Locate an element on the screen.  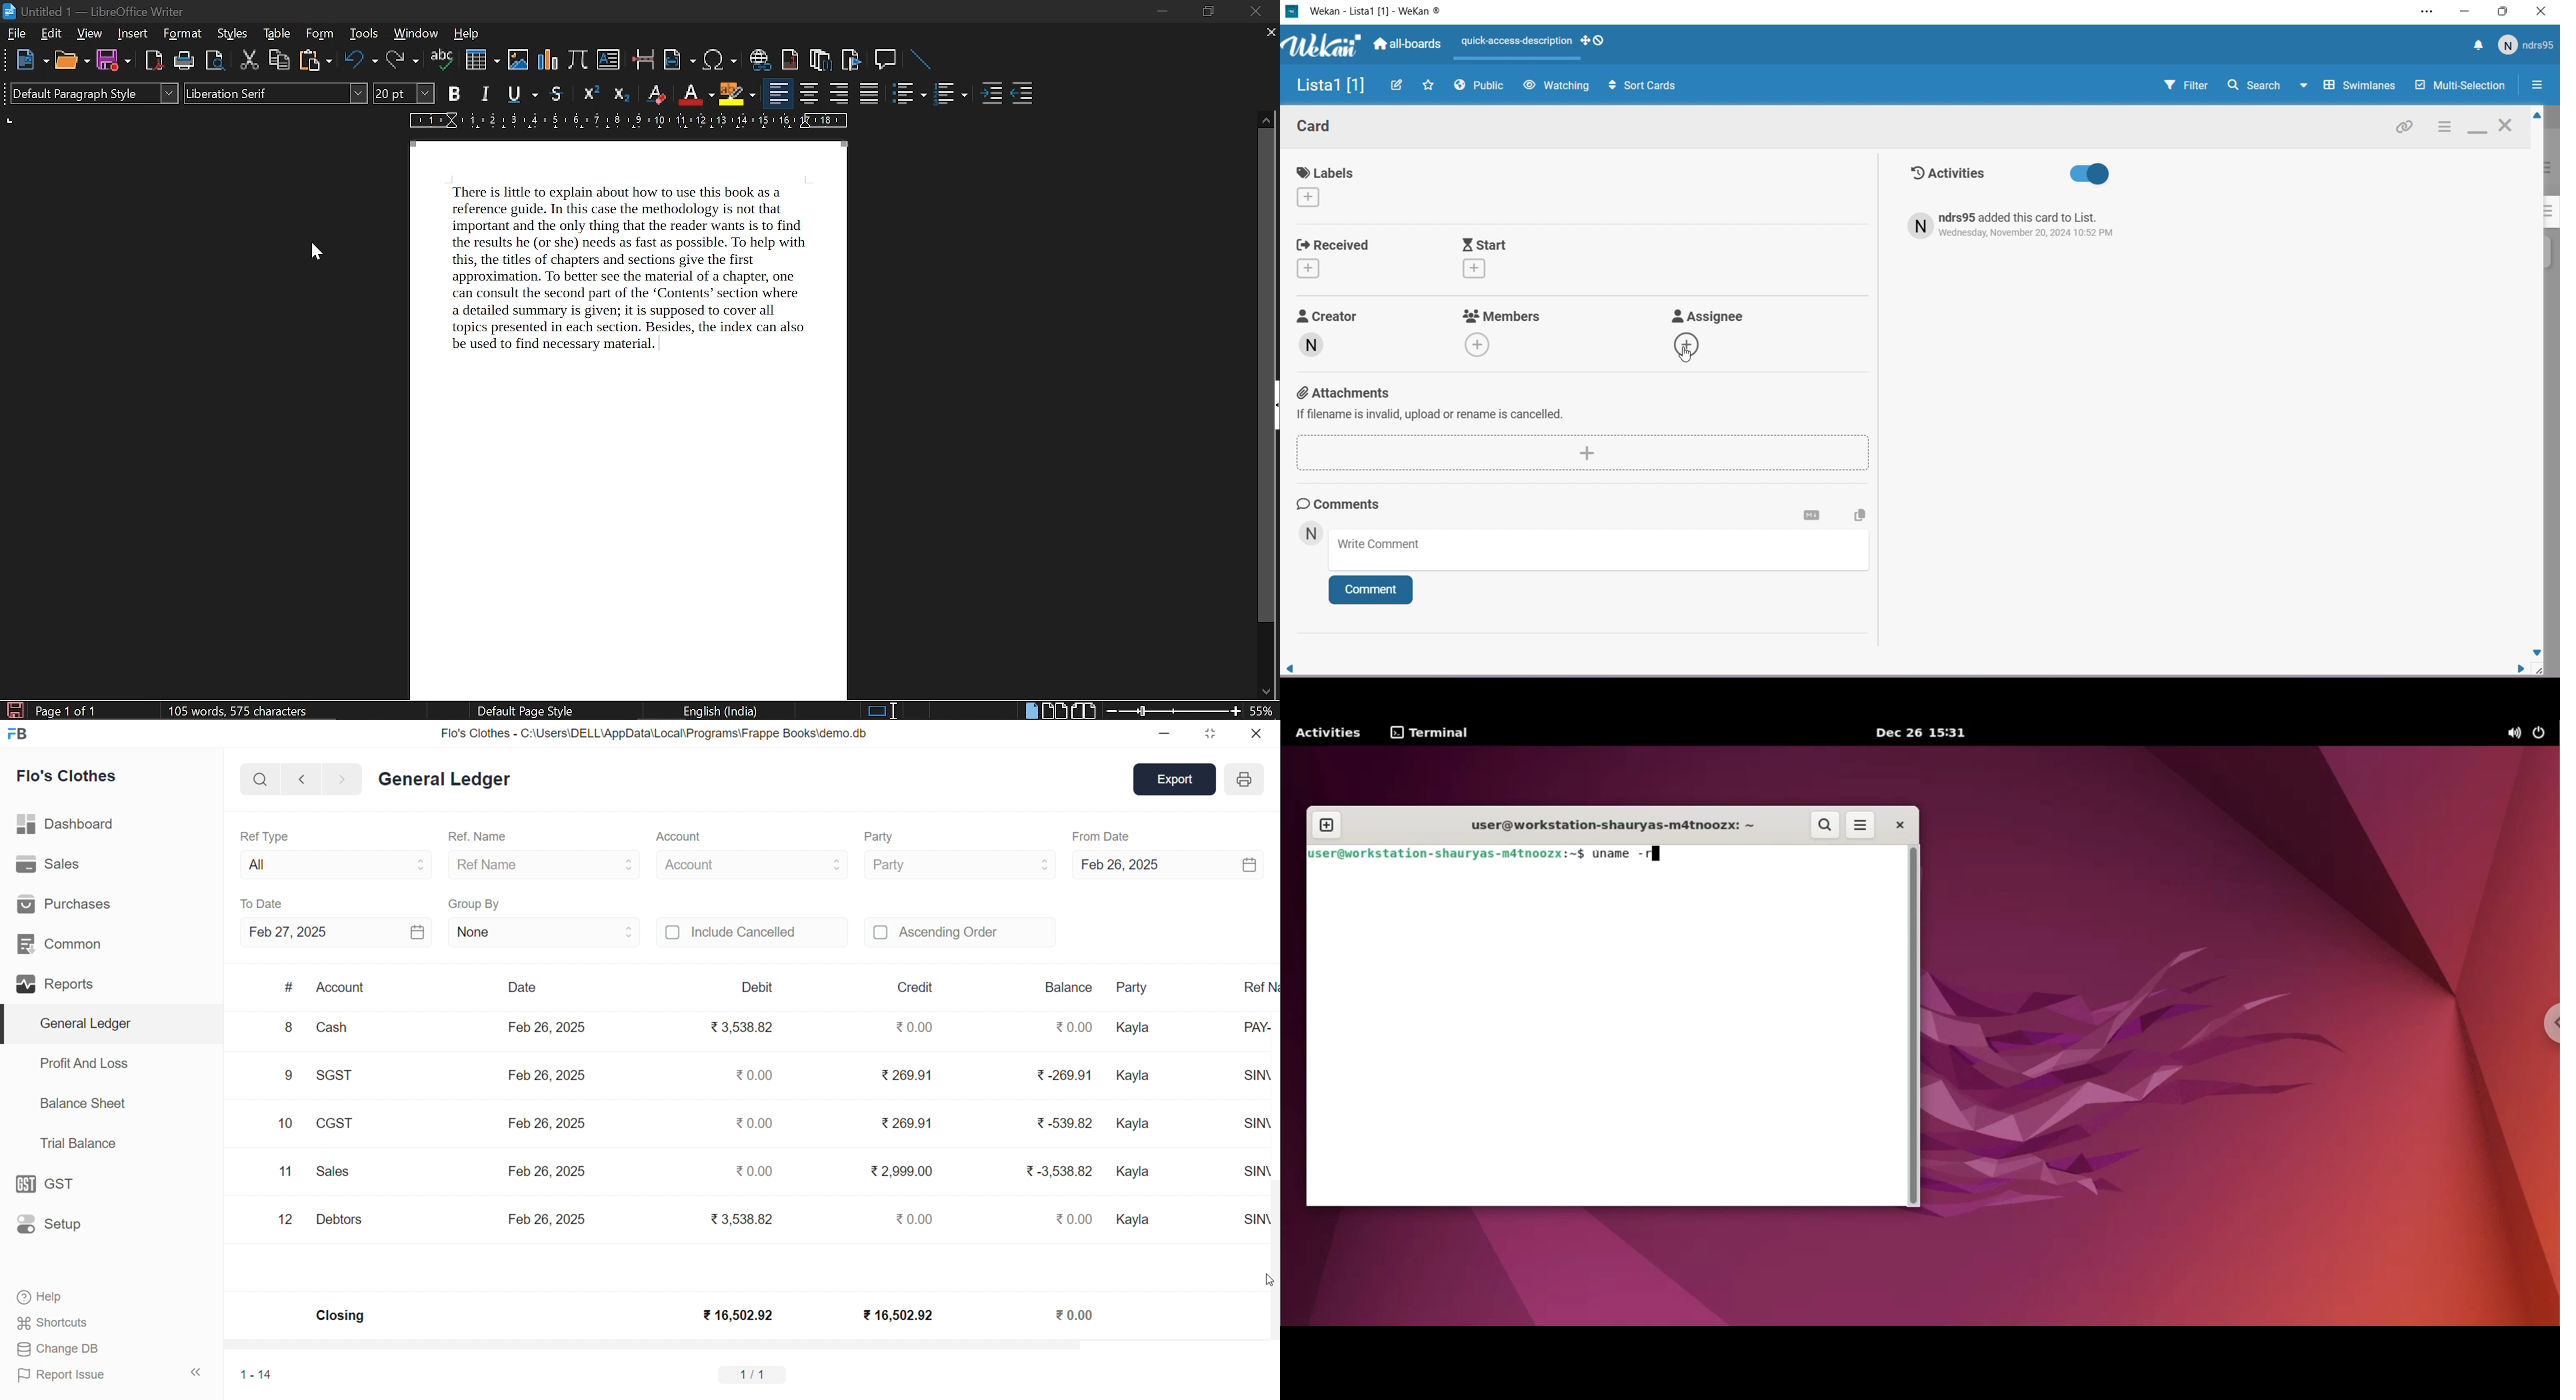
₹ 0.00 is located at coordinates (911, 1027).